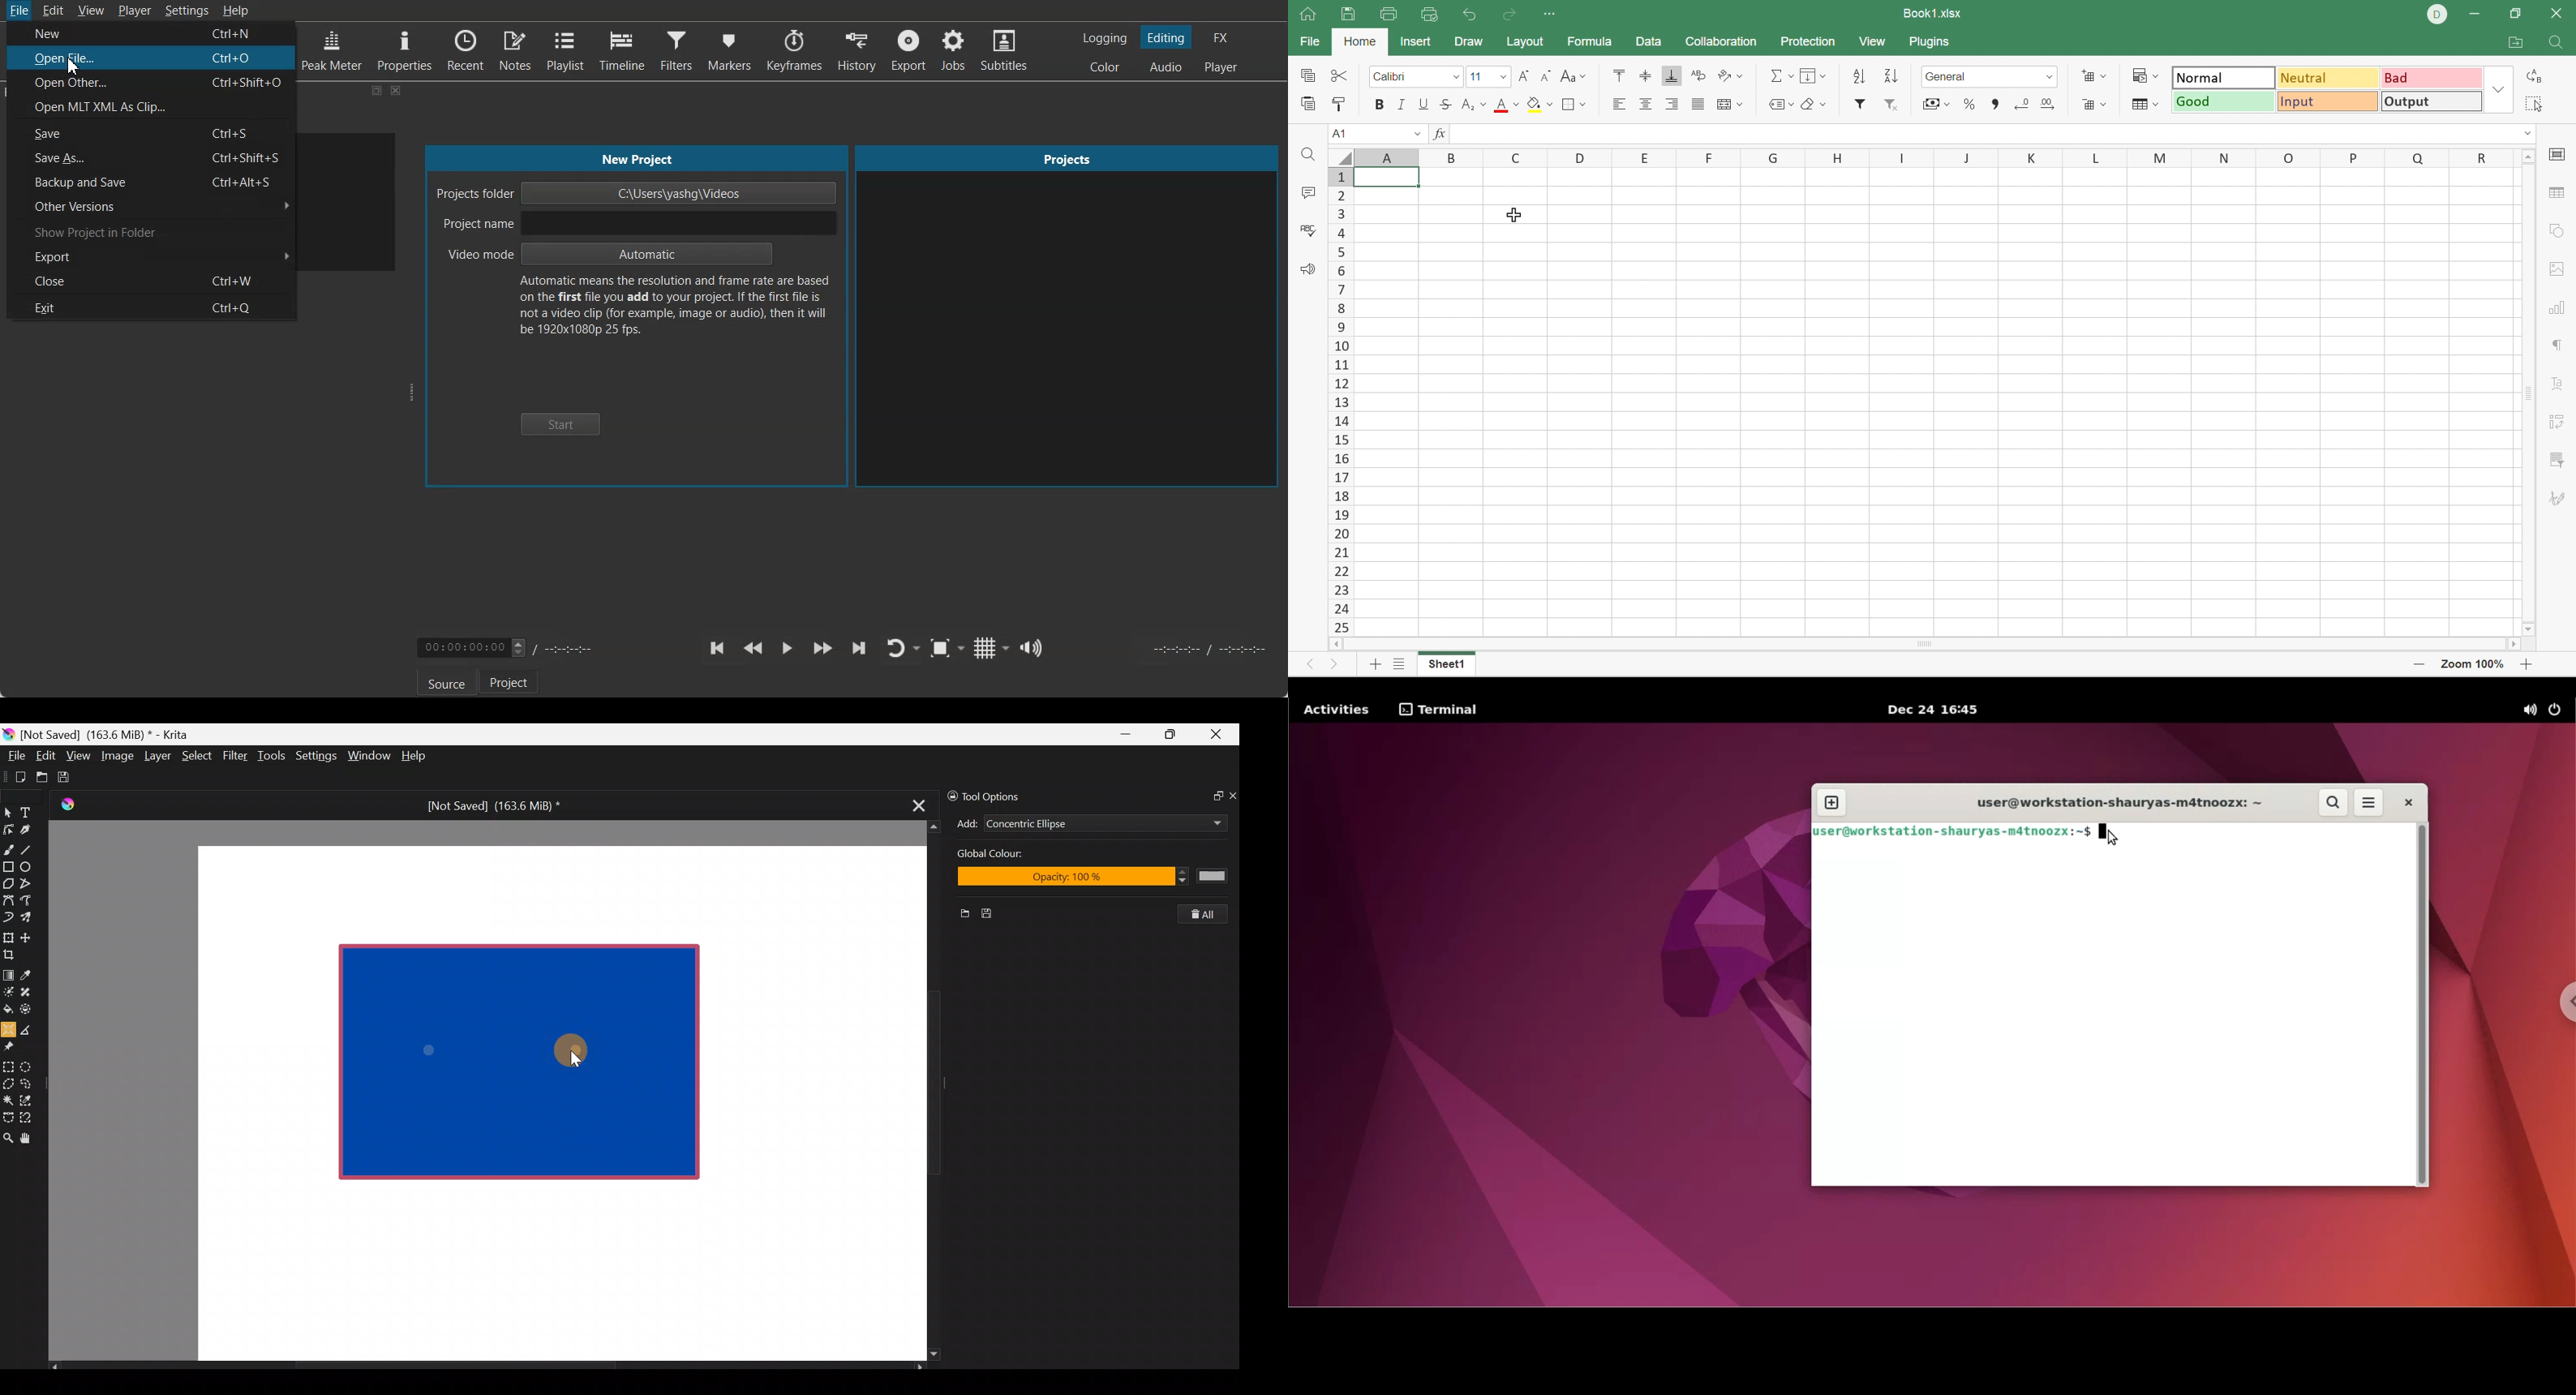 The image size is (2576, 1400). I want to click on Save As, so click(90, 158).